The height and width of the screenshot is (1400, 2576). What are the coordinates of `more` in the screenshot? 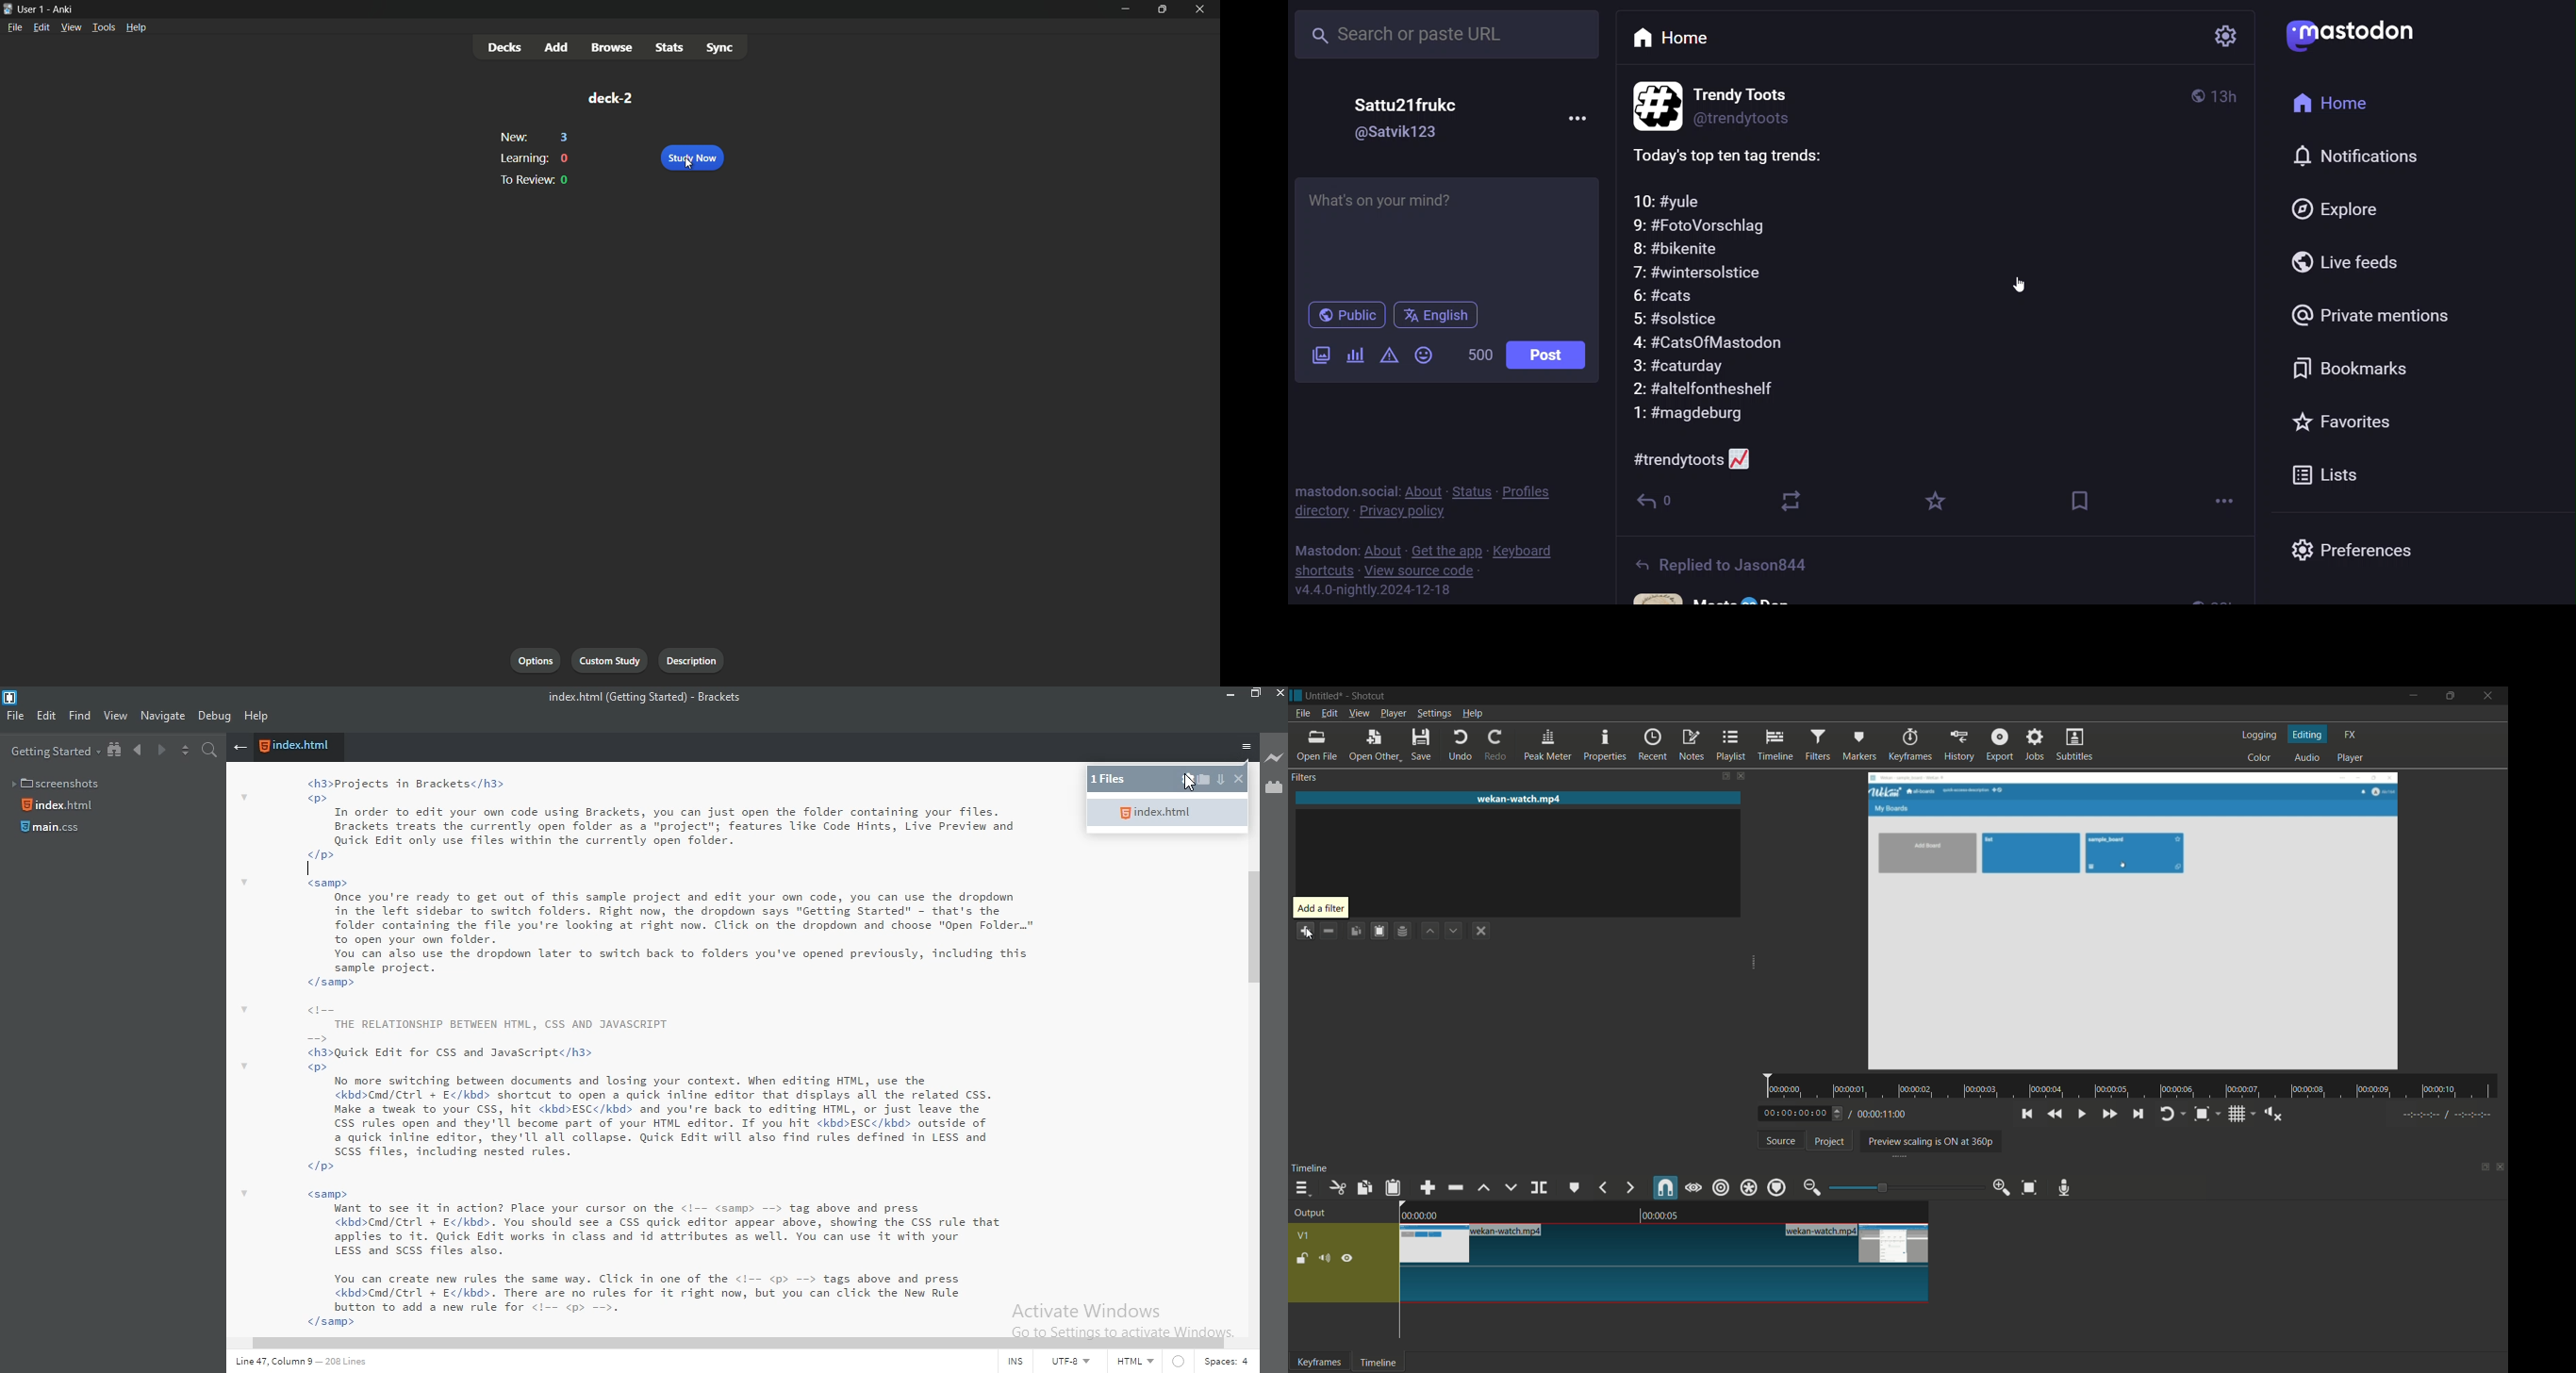 It's located at (2217, 504).